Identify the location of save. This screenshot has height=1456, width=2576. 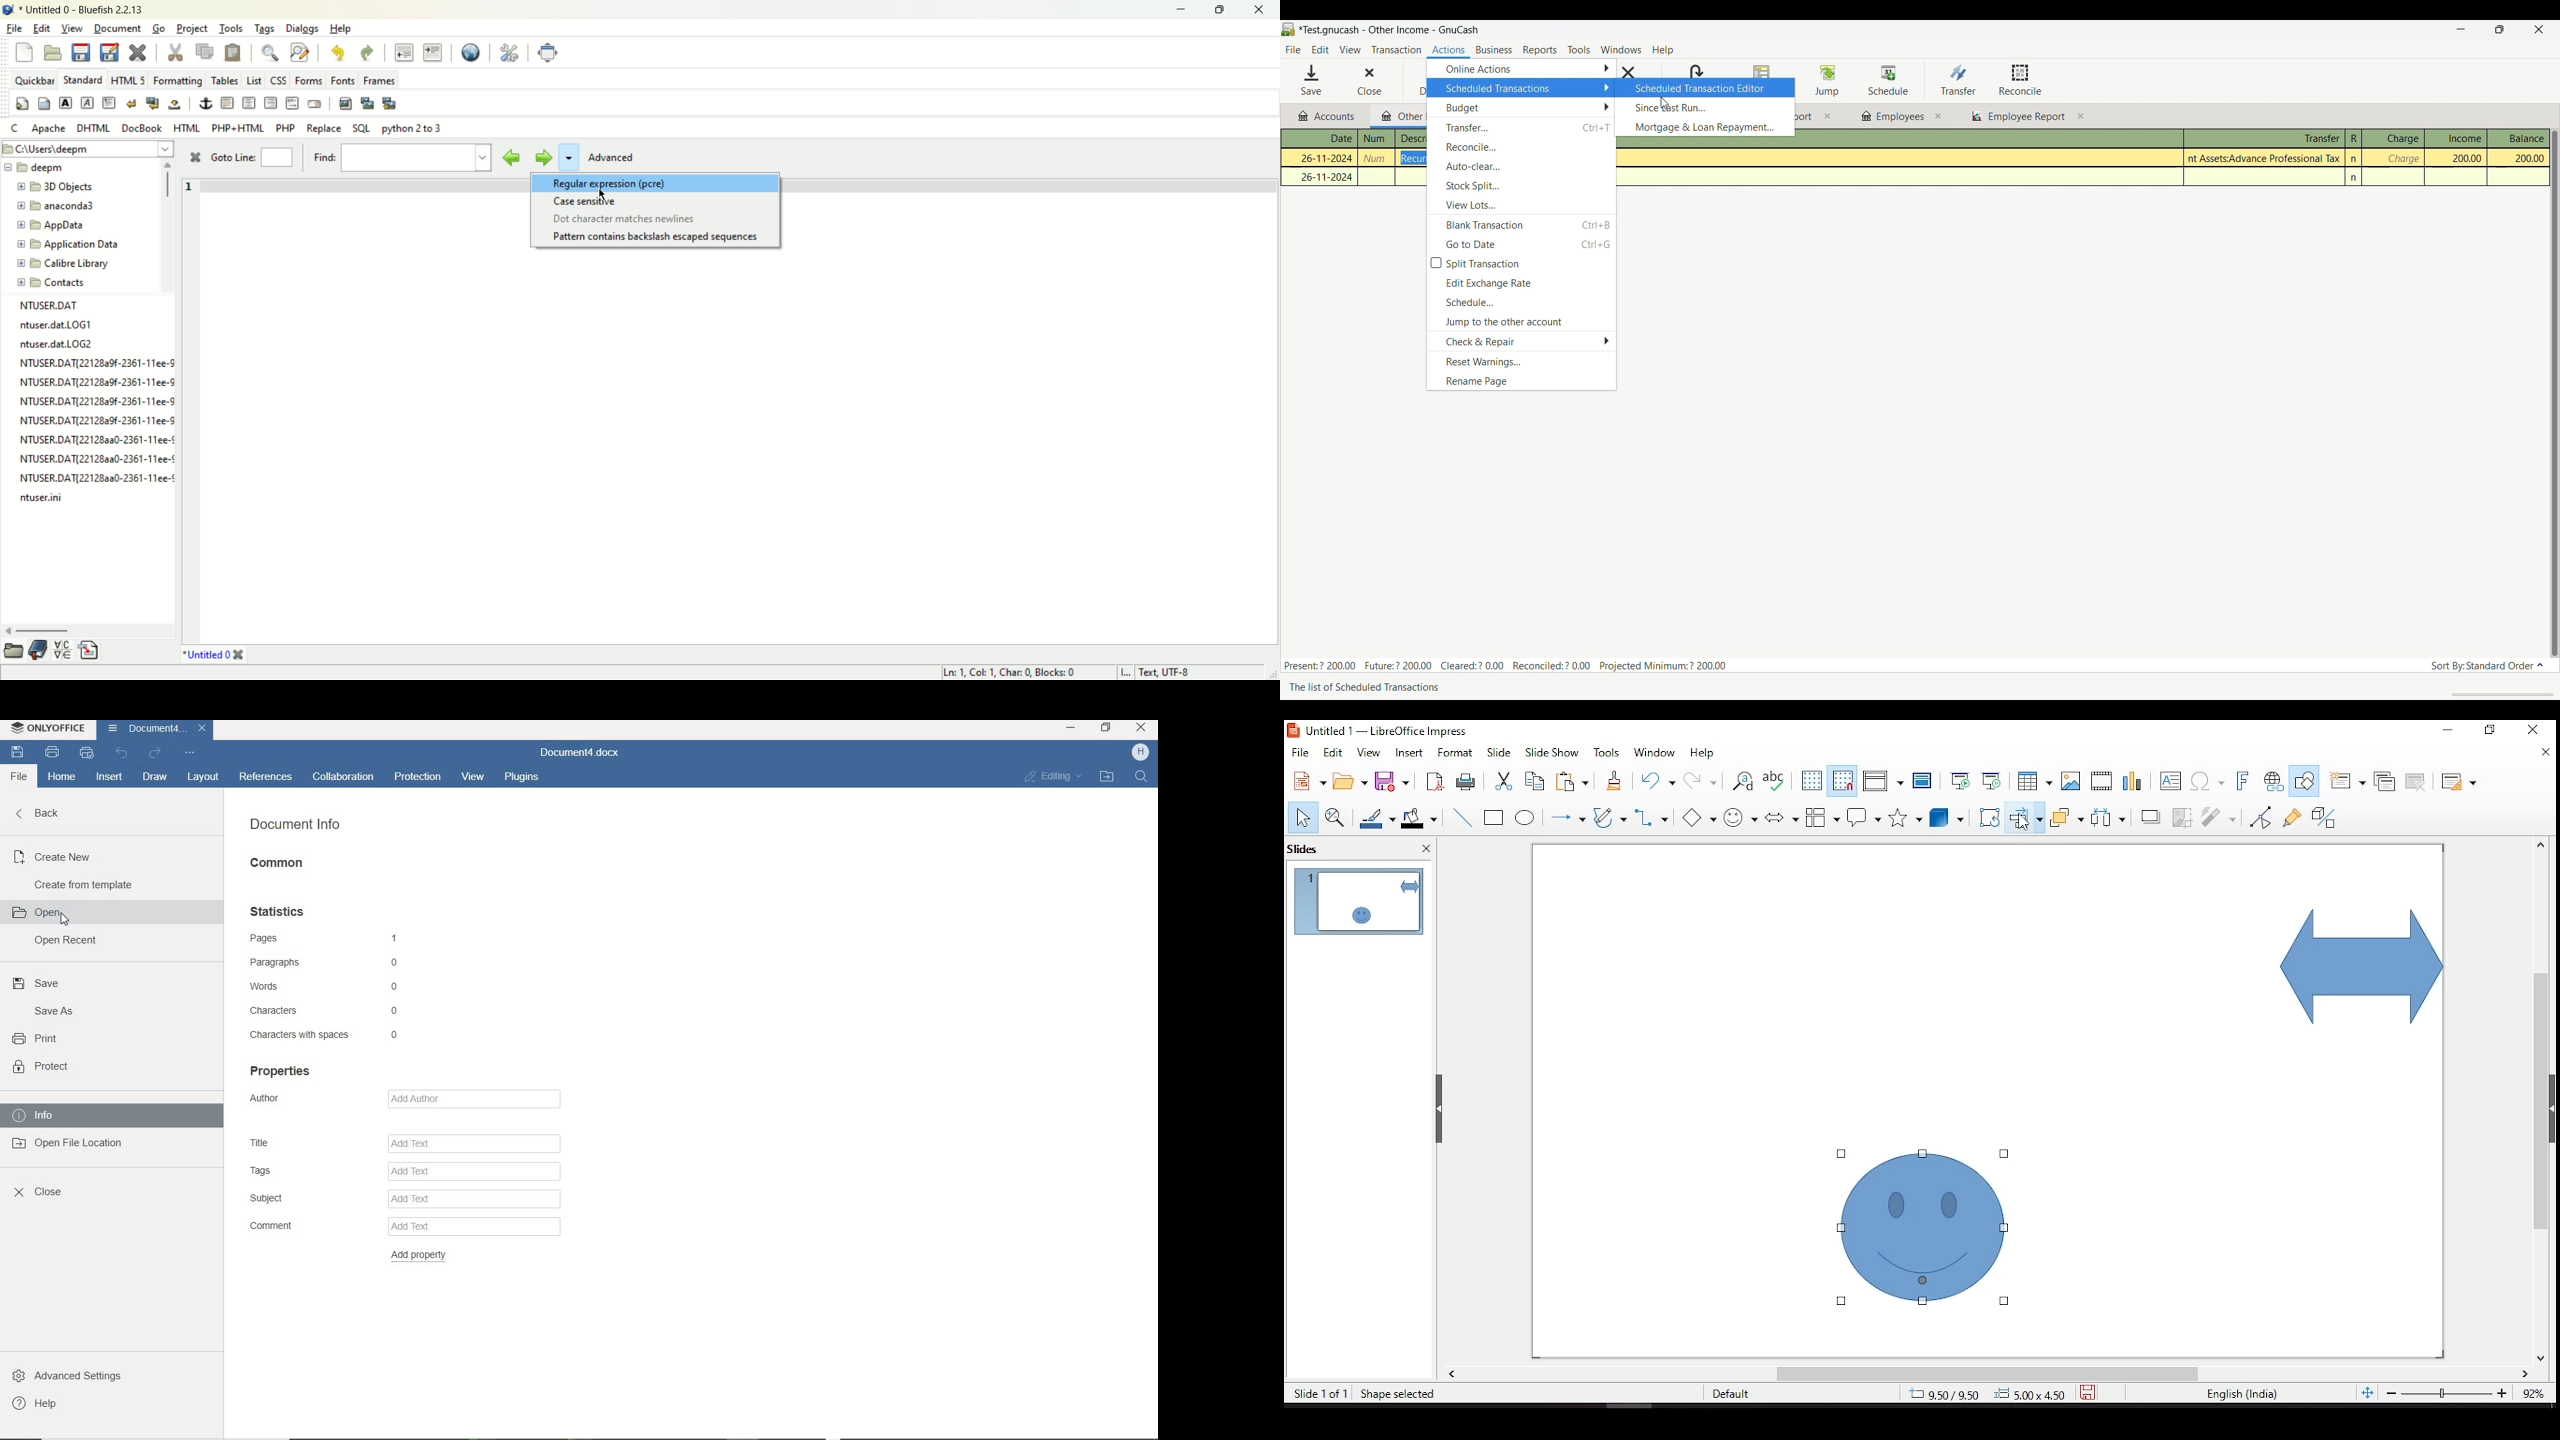
(38, 985).